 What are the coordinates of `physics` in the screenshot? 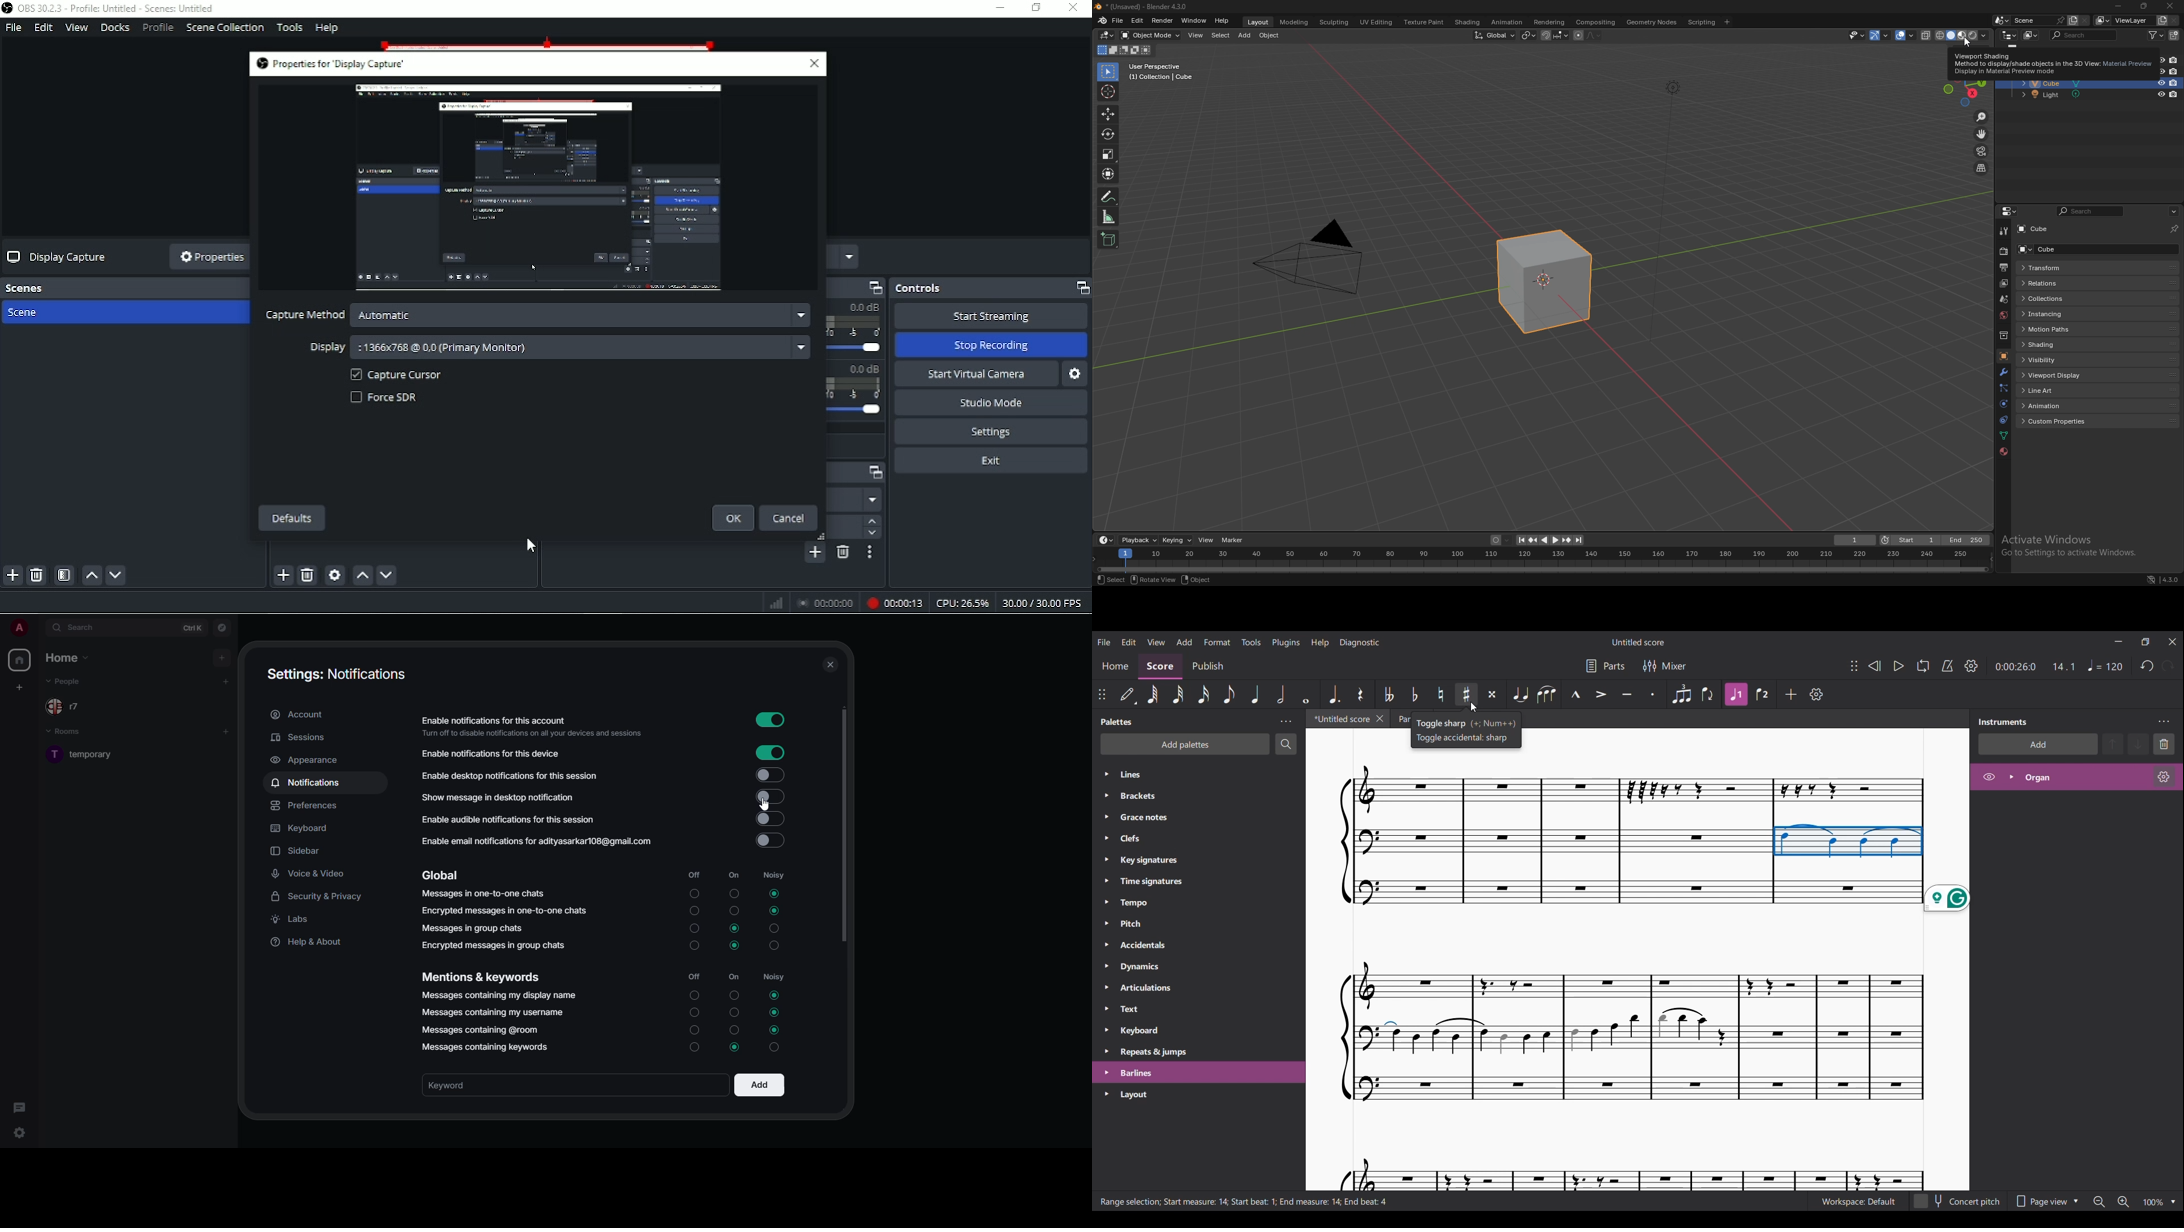 It's located at (2004, 404).